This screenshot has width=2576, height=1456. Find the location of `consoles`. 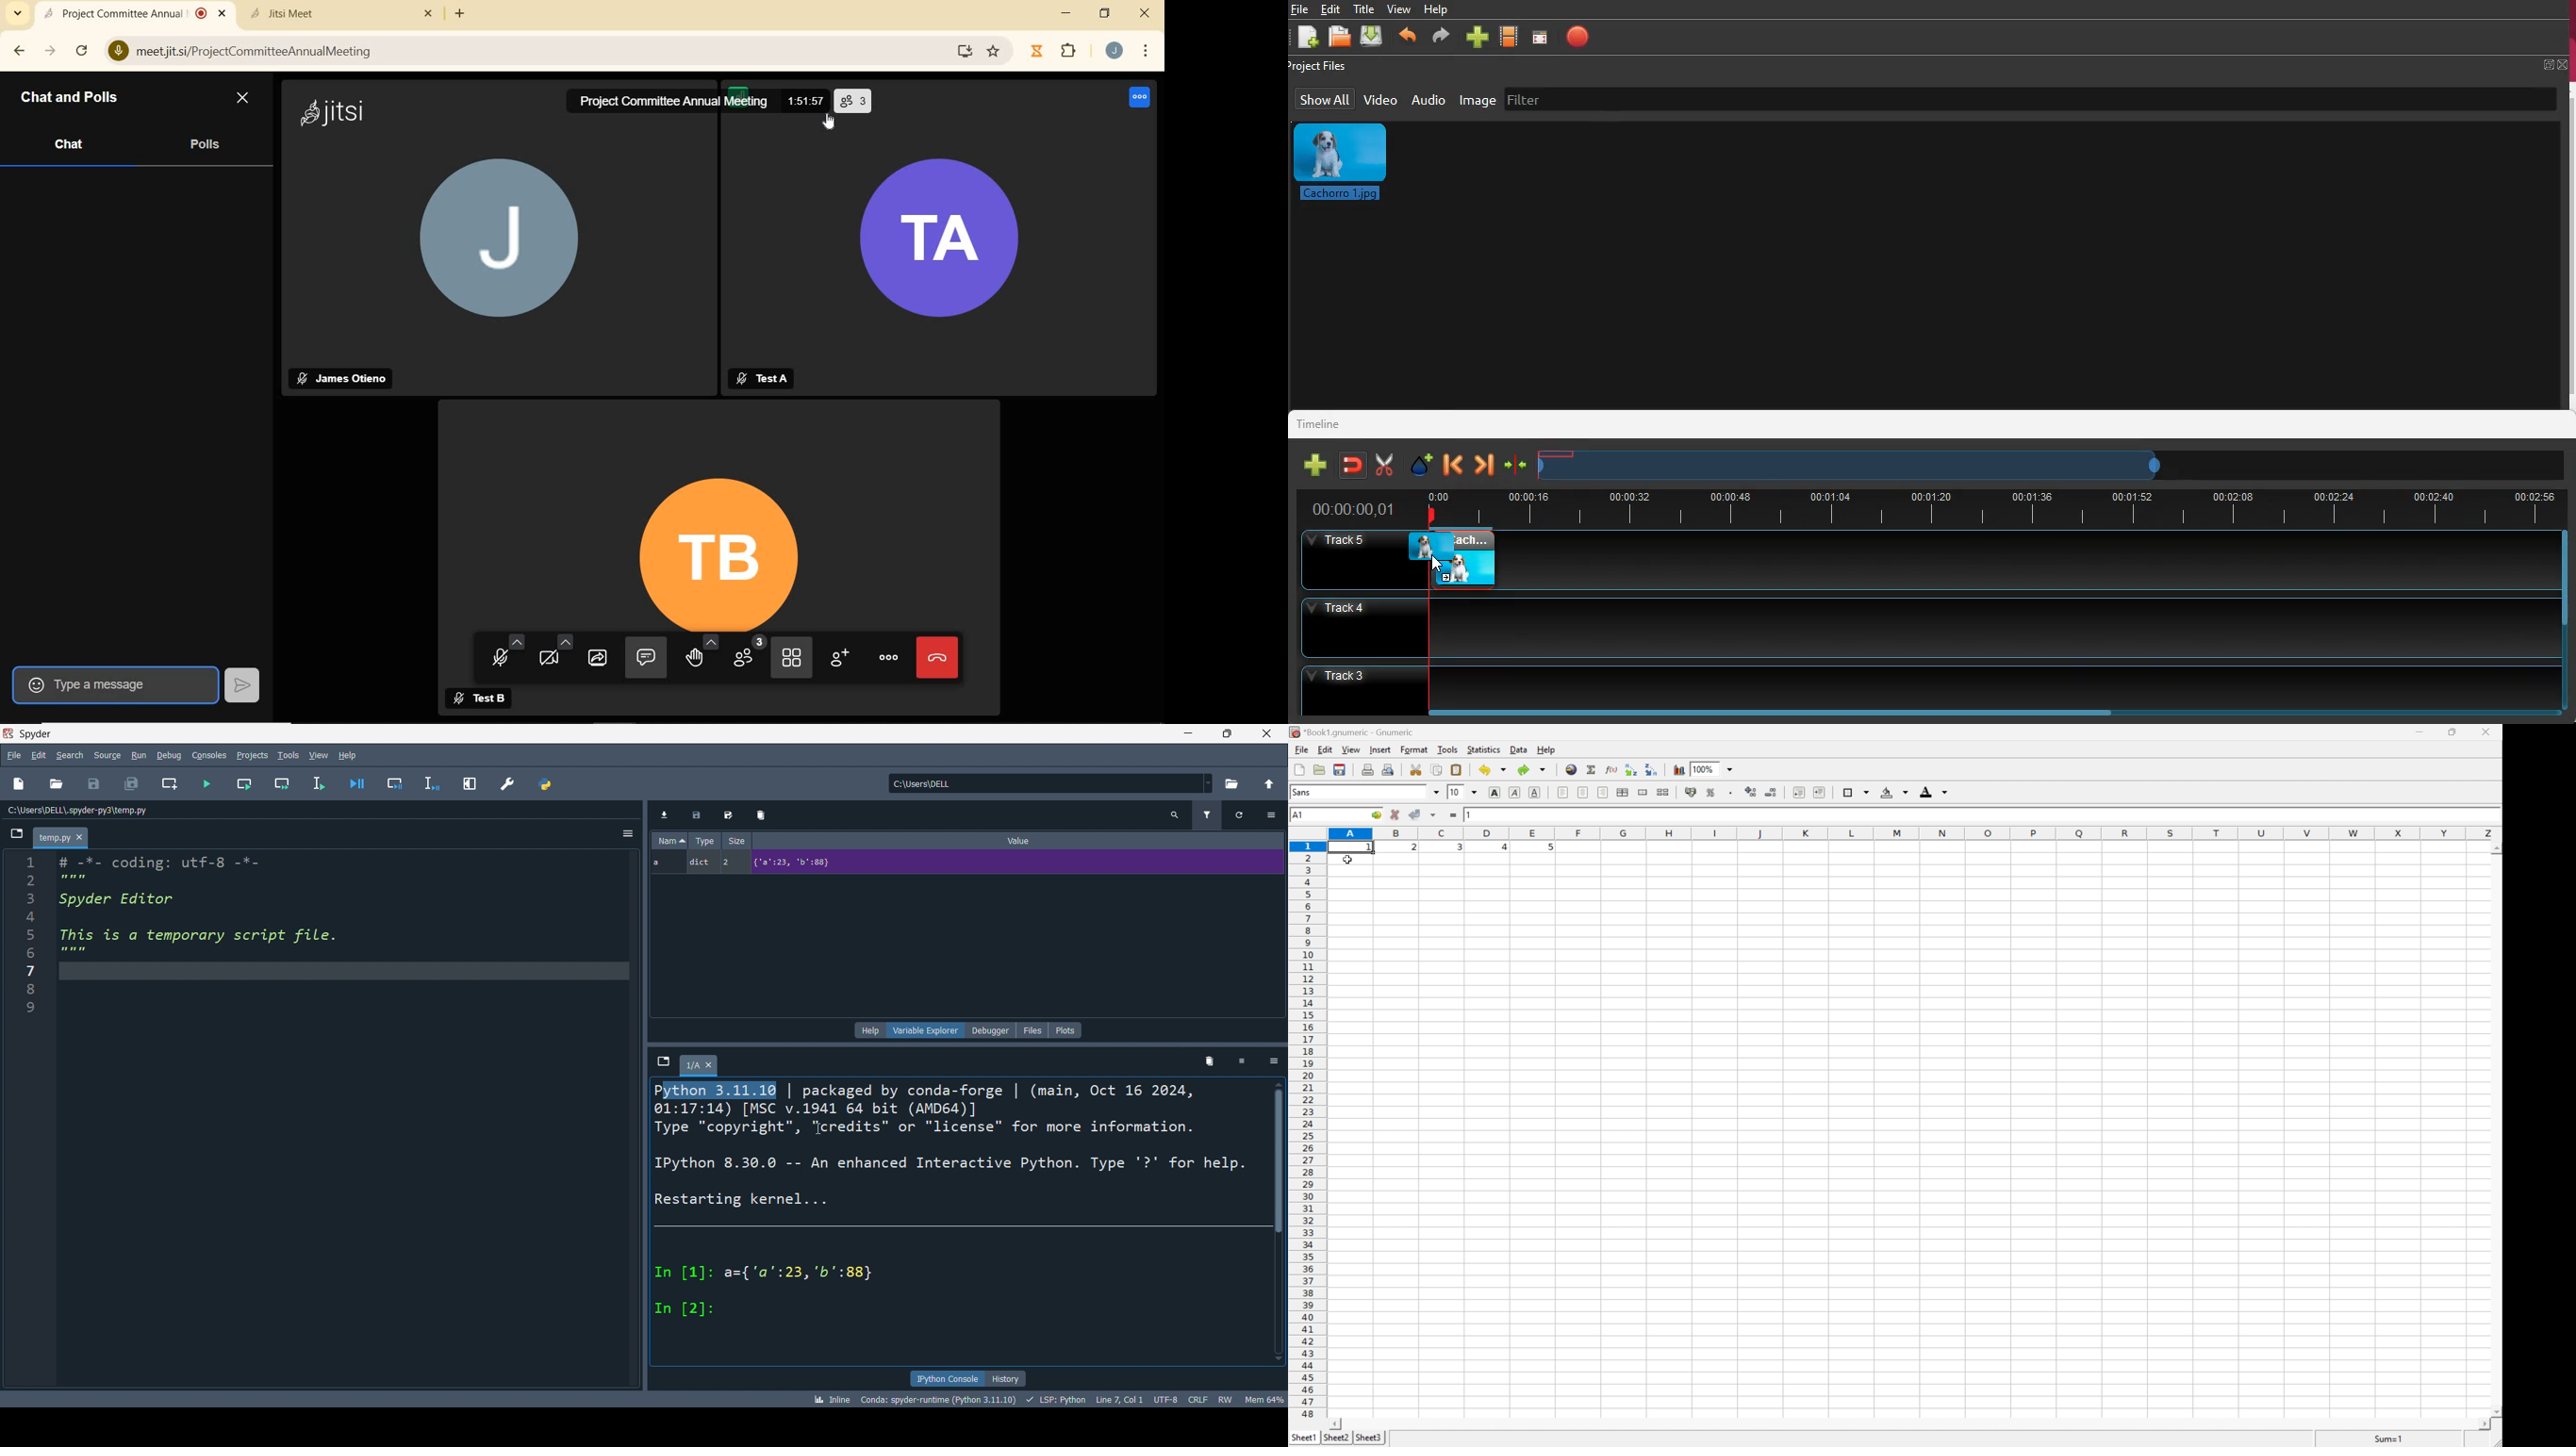

consoles is located at coordinates (213, 755).